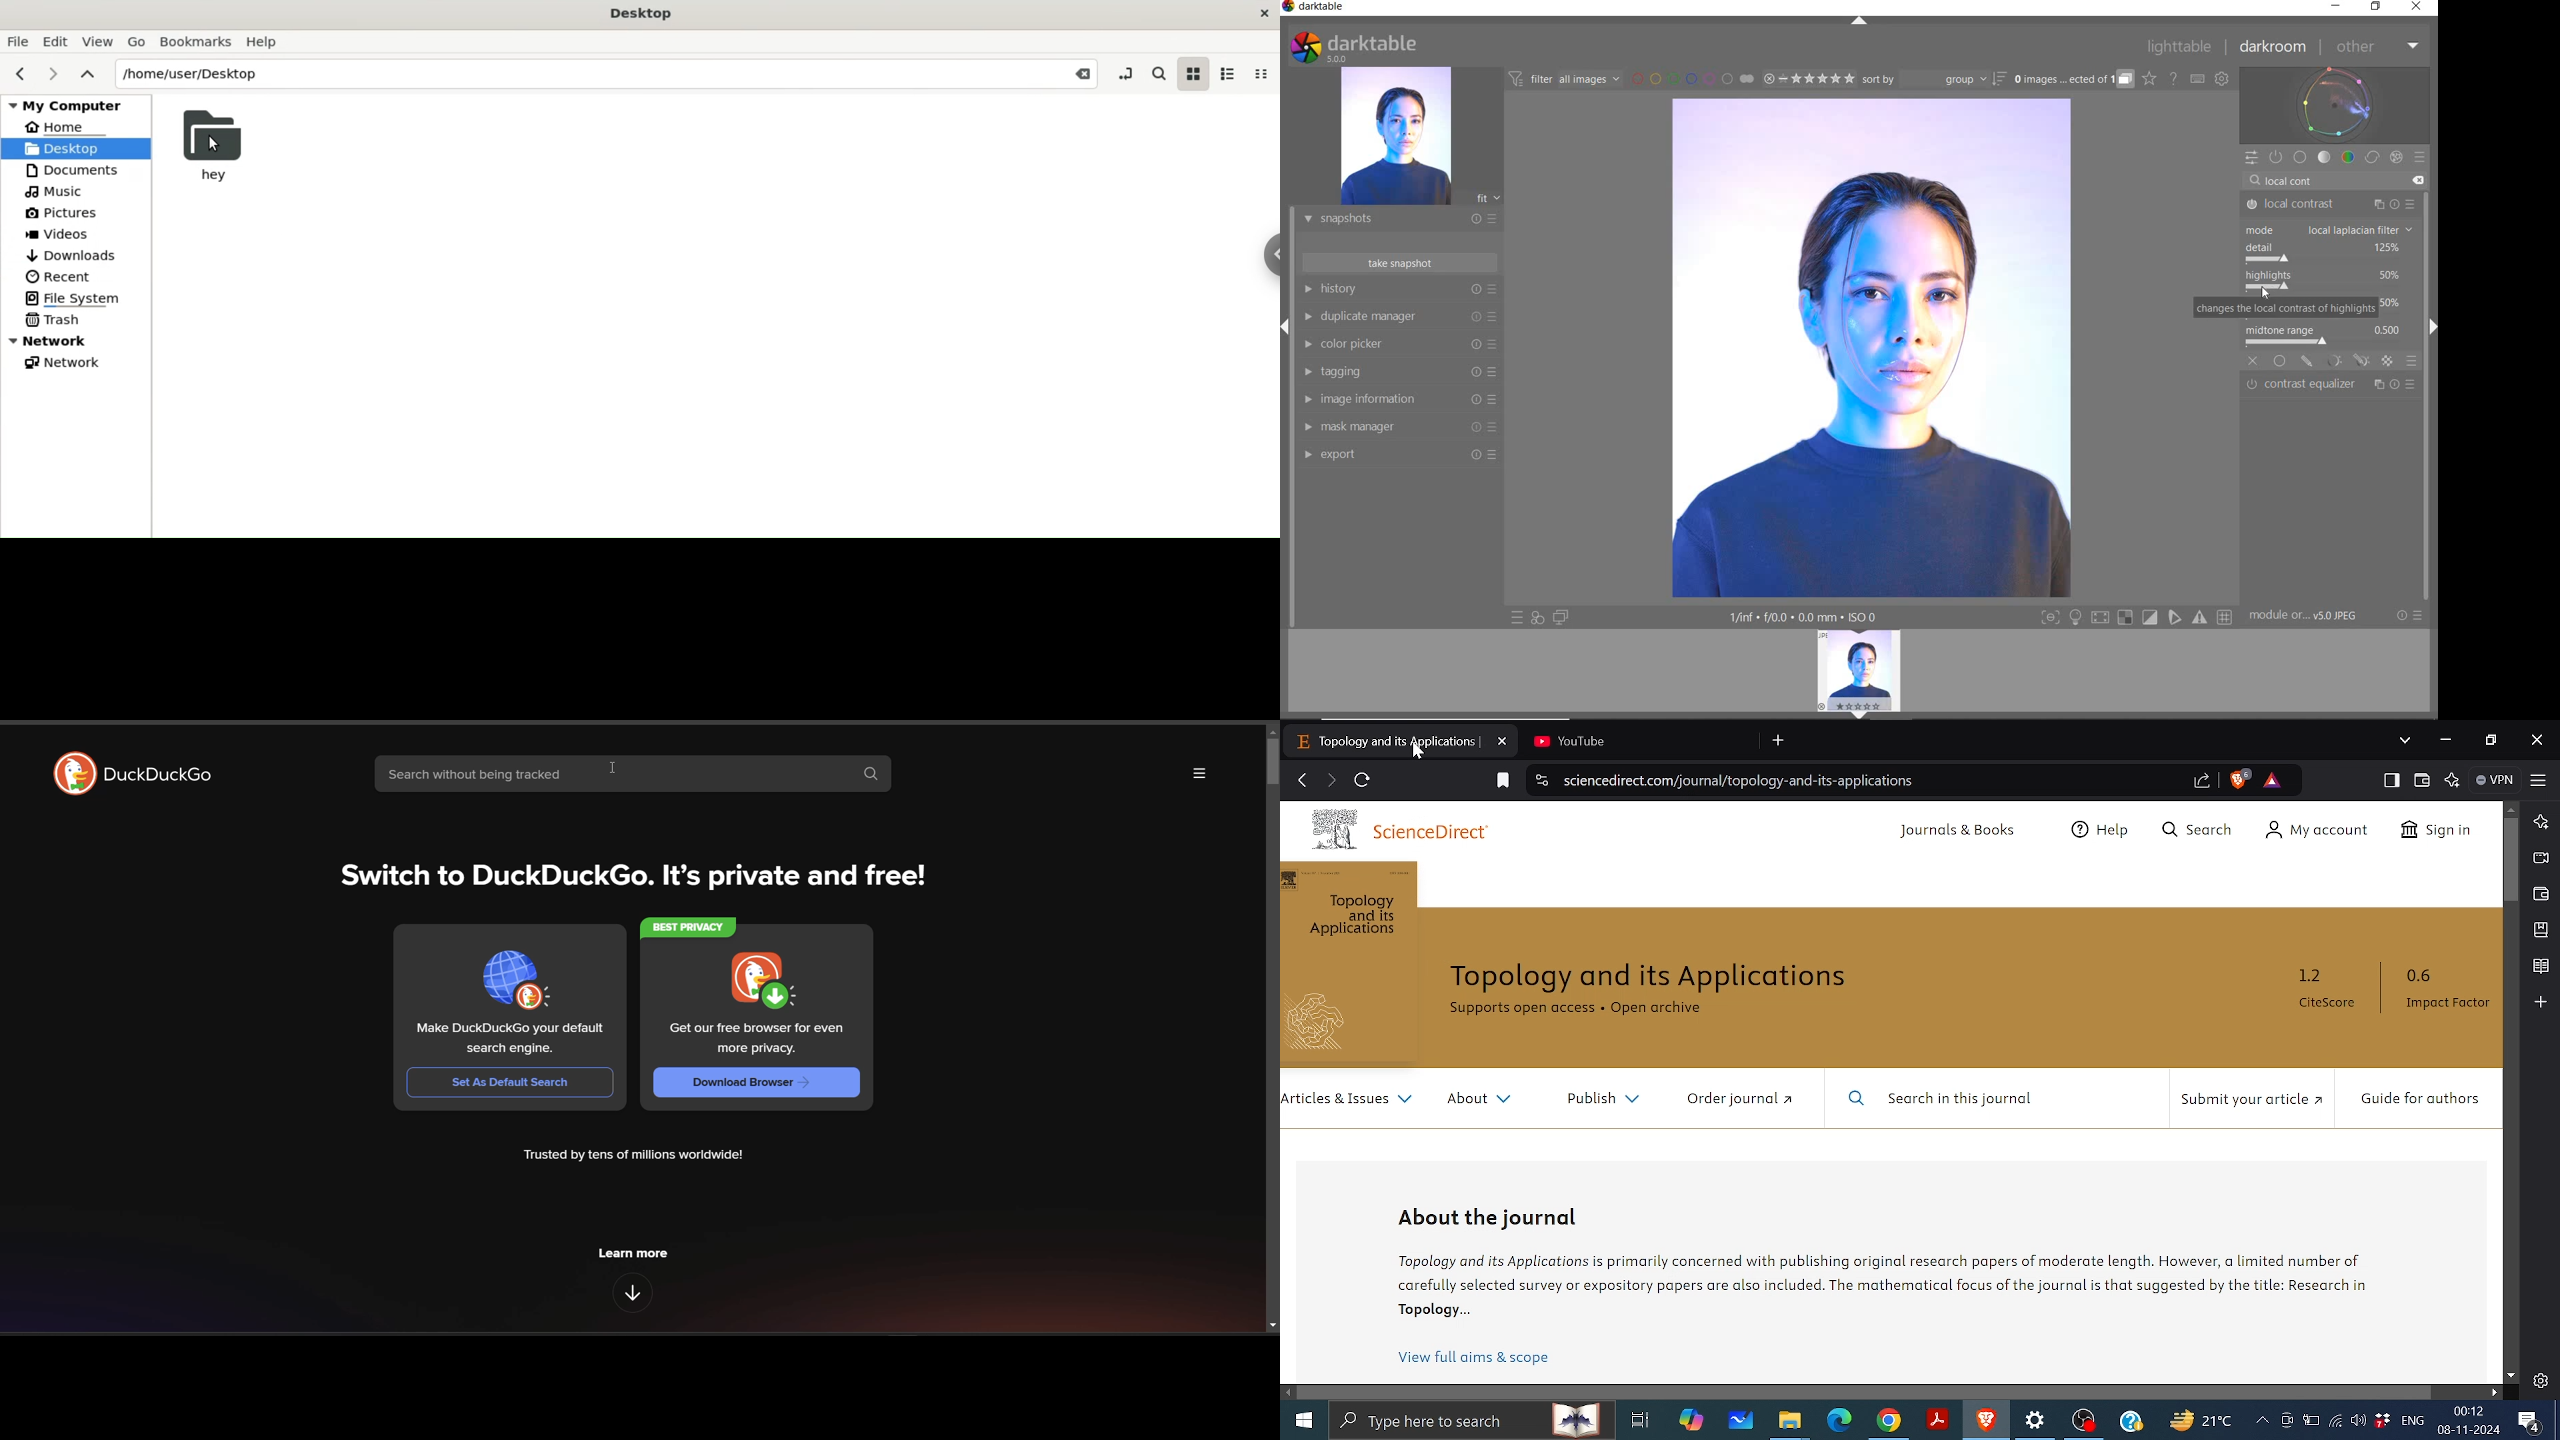 The width and height of the screenshot is (2576, 1456). What do you see at coordinates (1394, 427) in the screenshot?
I see `MASK MANAGER` at bounding box center [1394, 427].